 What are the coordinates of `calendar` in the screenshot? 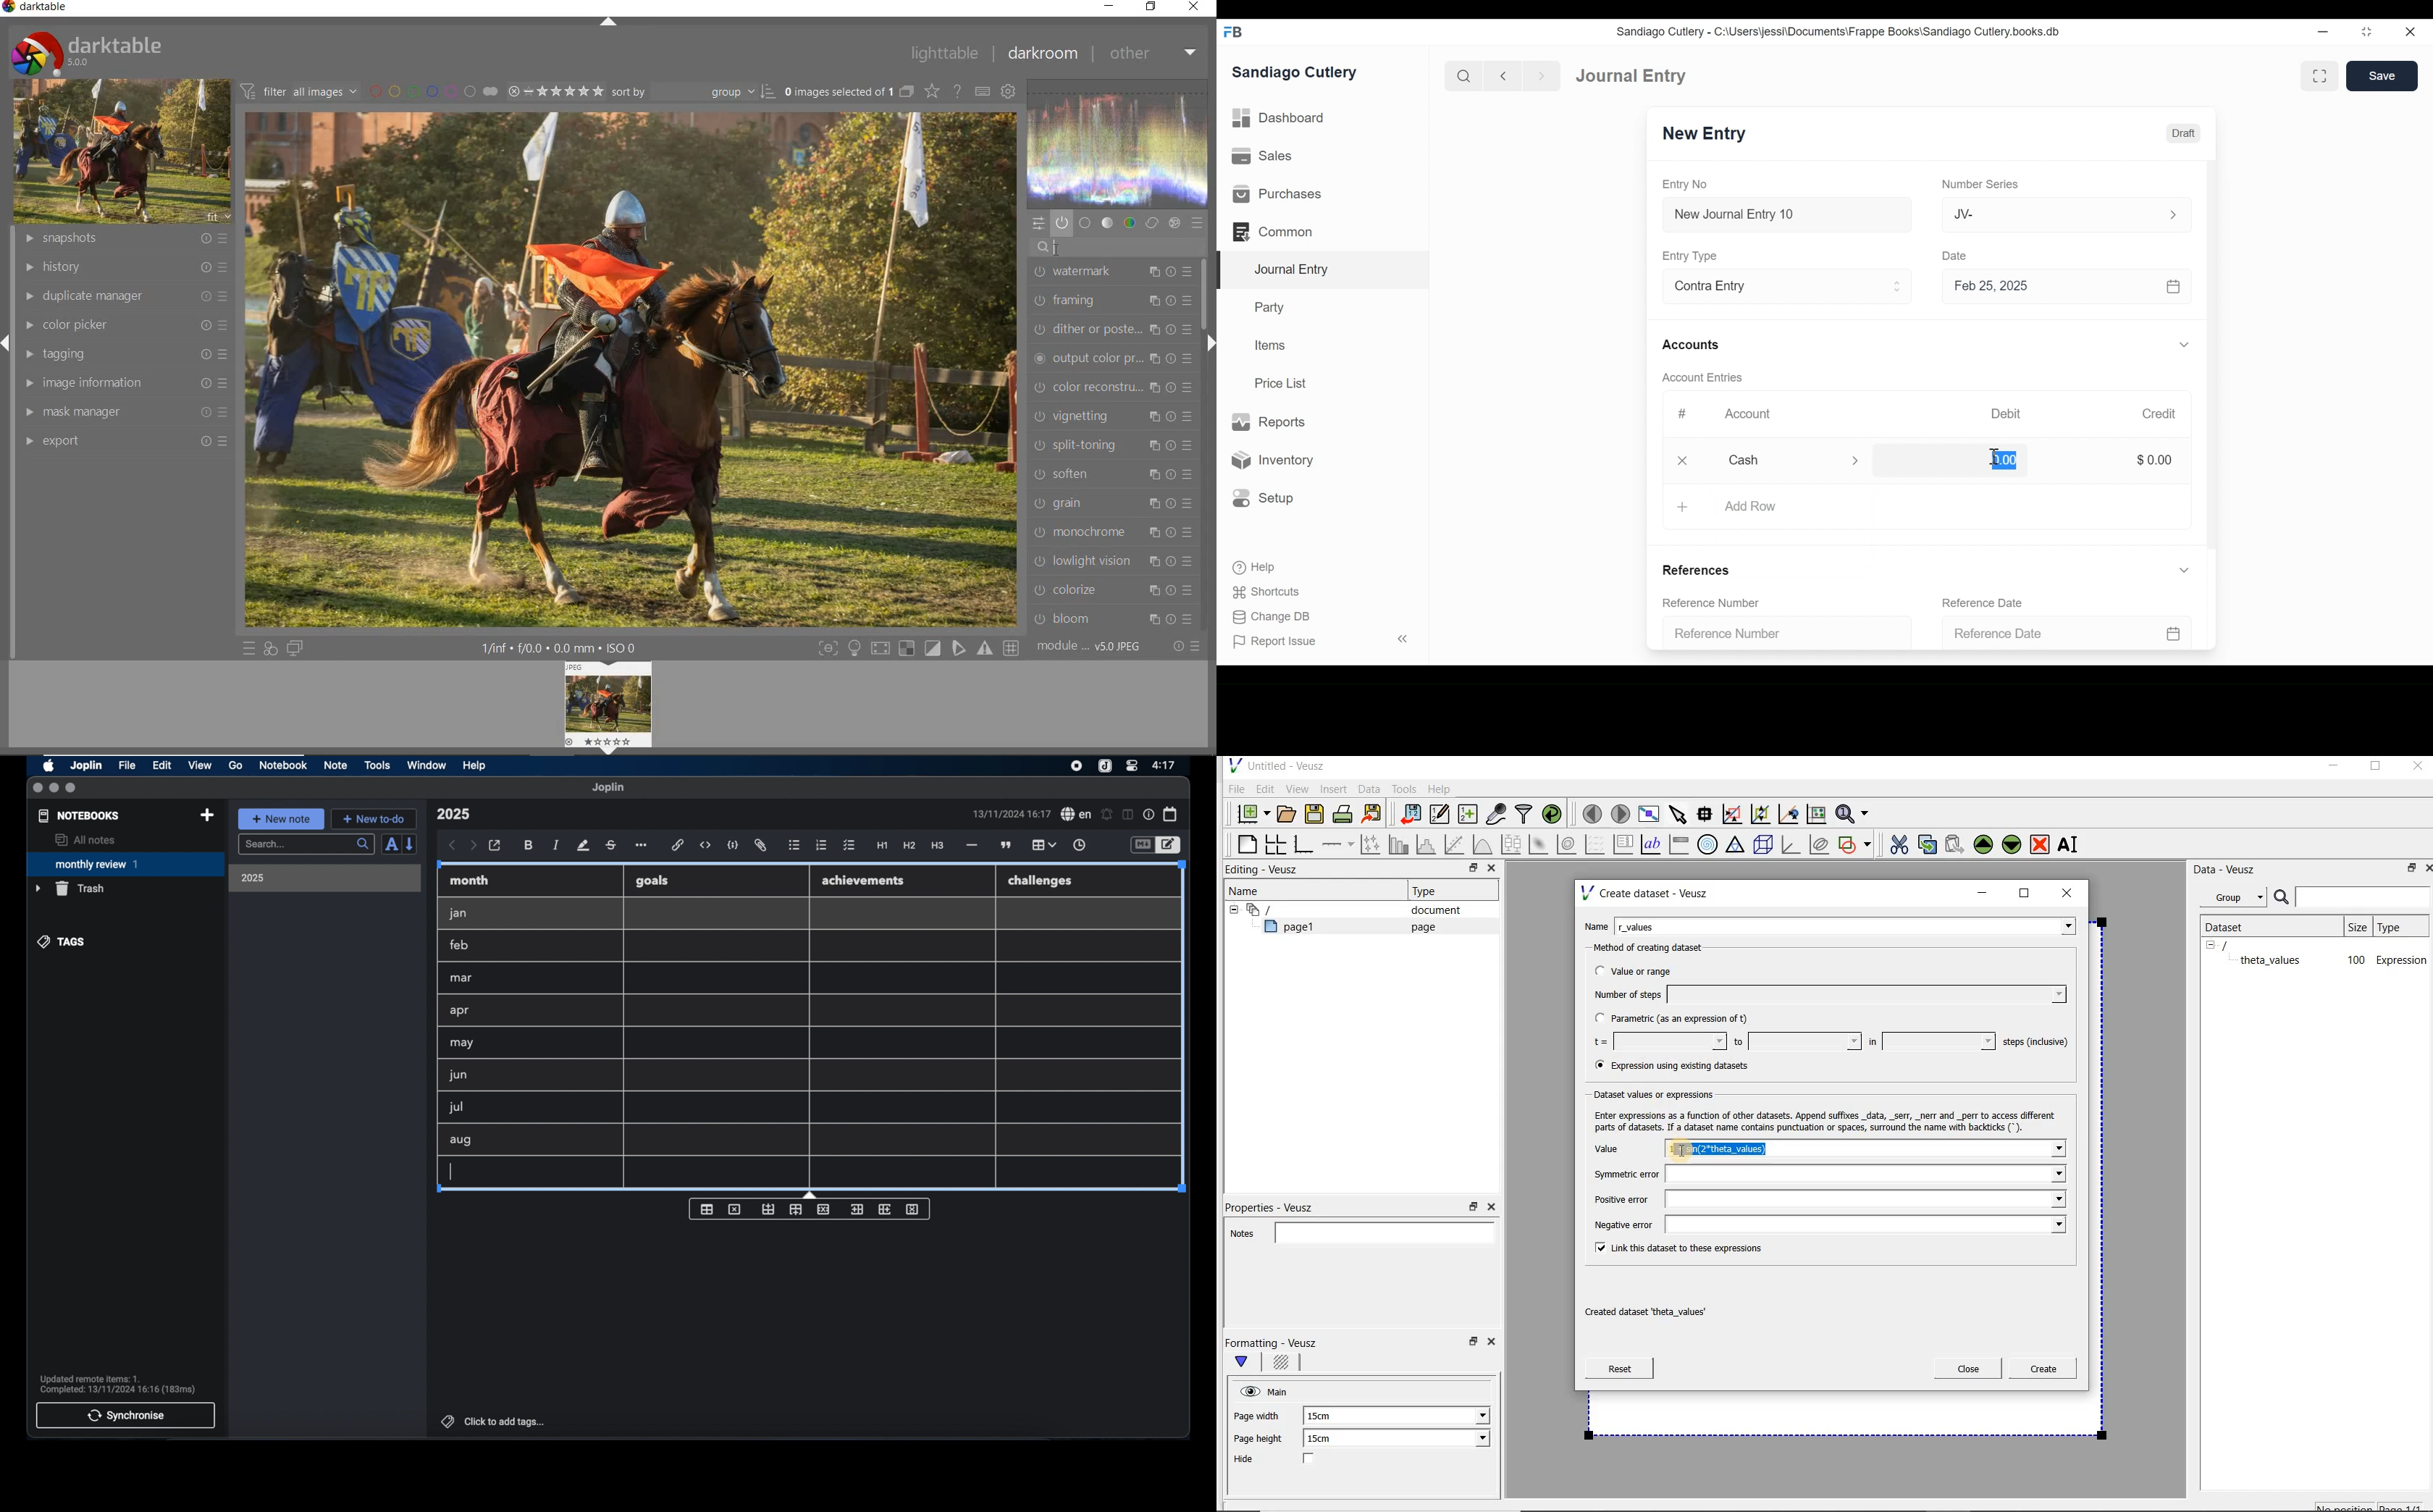 It's located at (1171, 814).